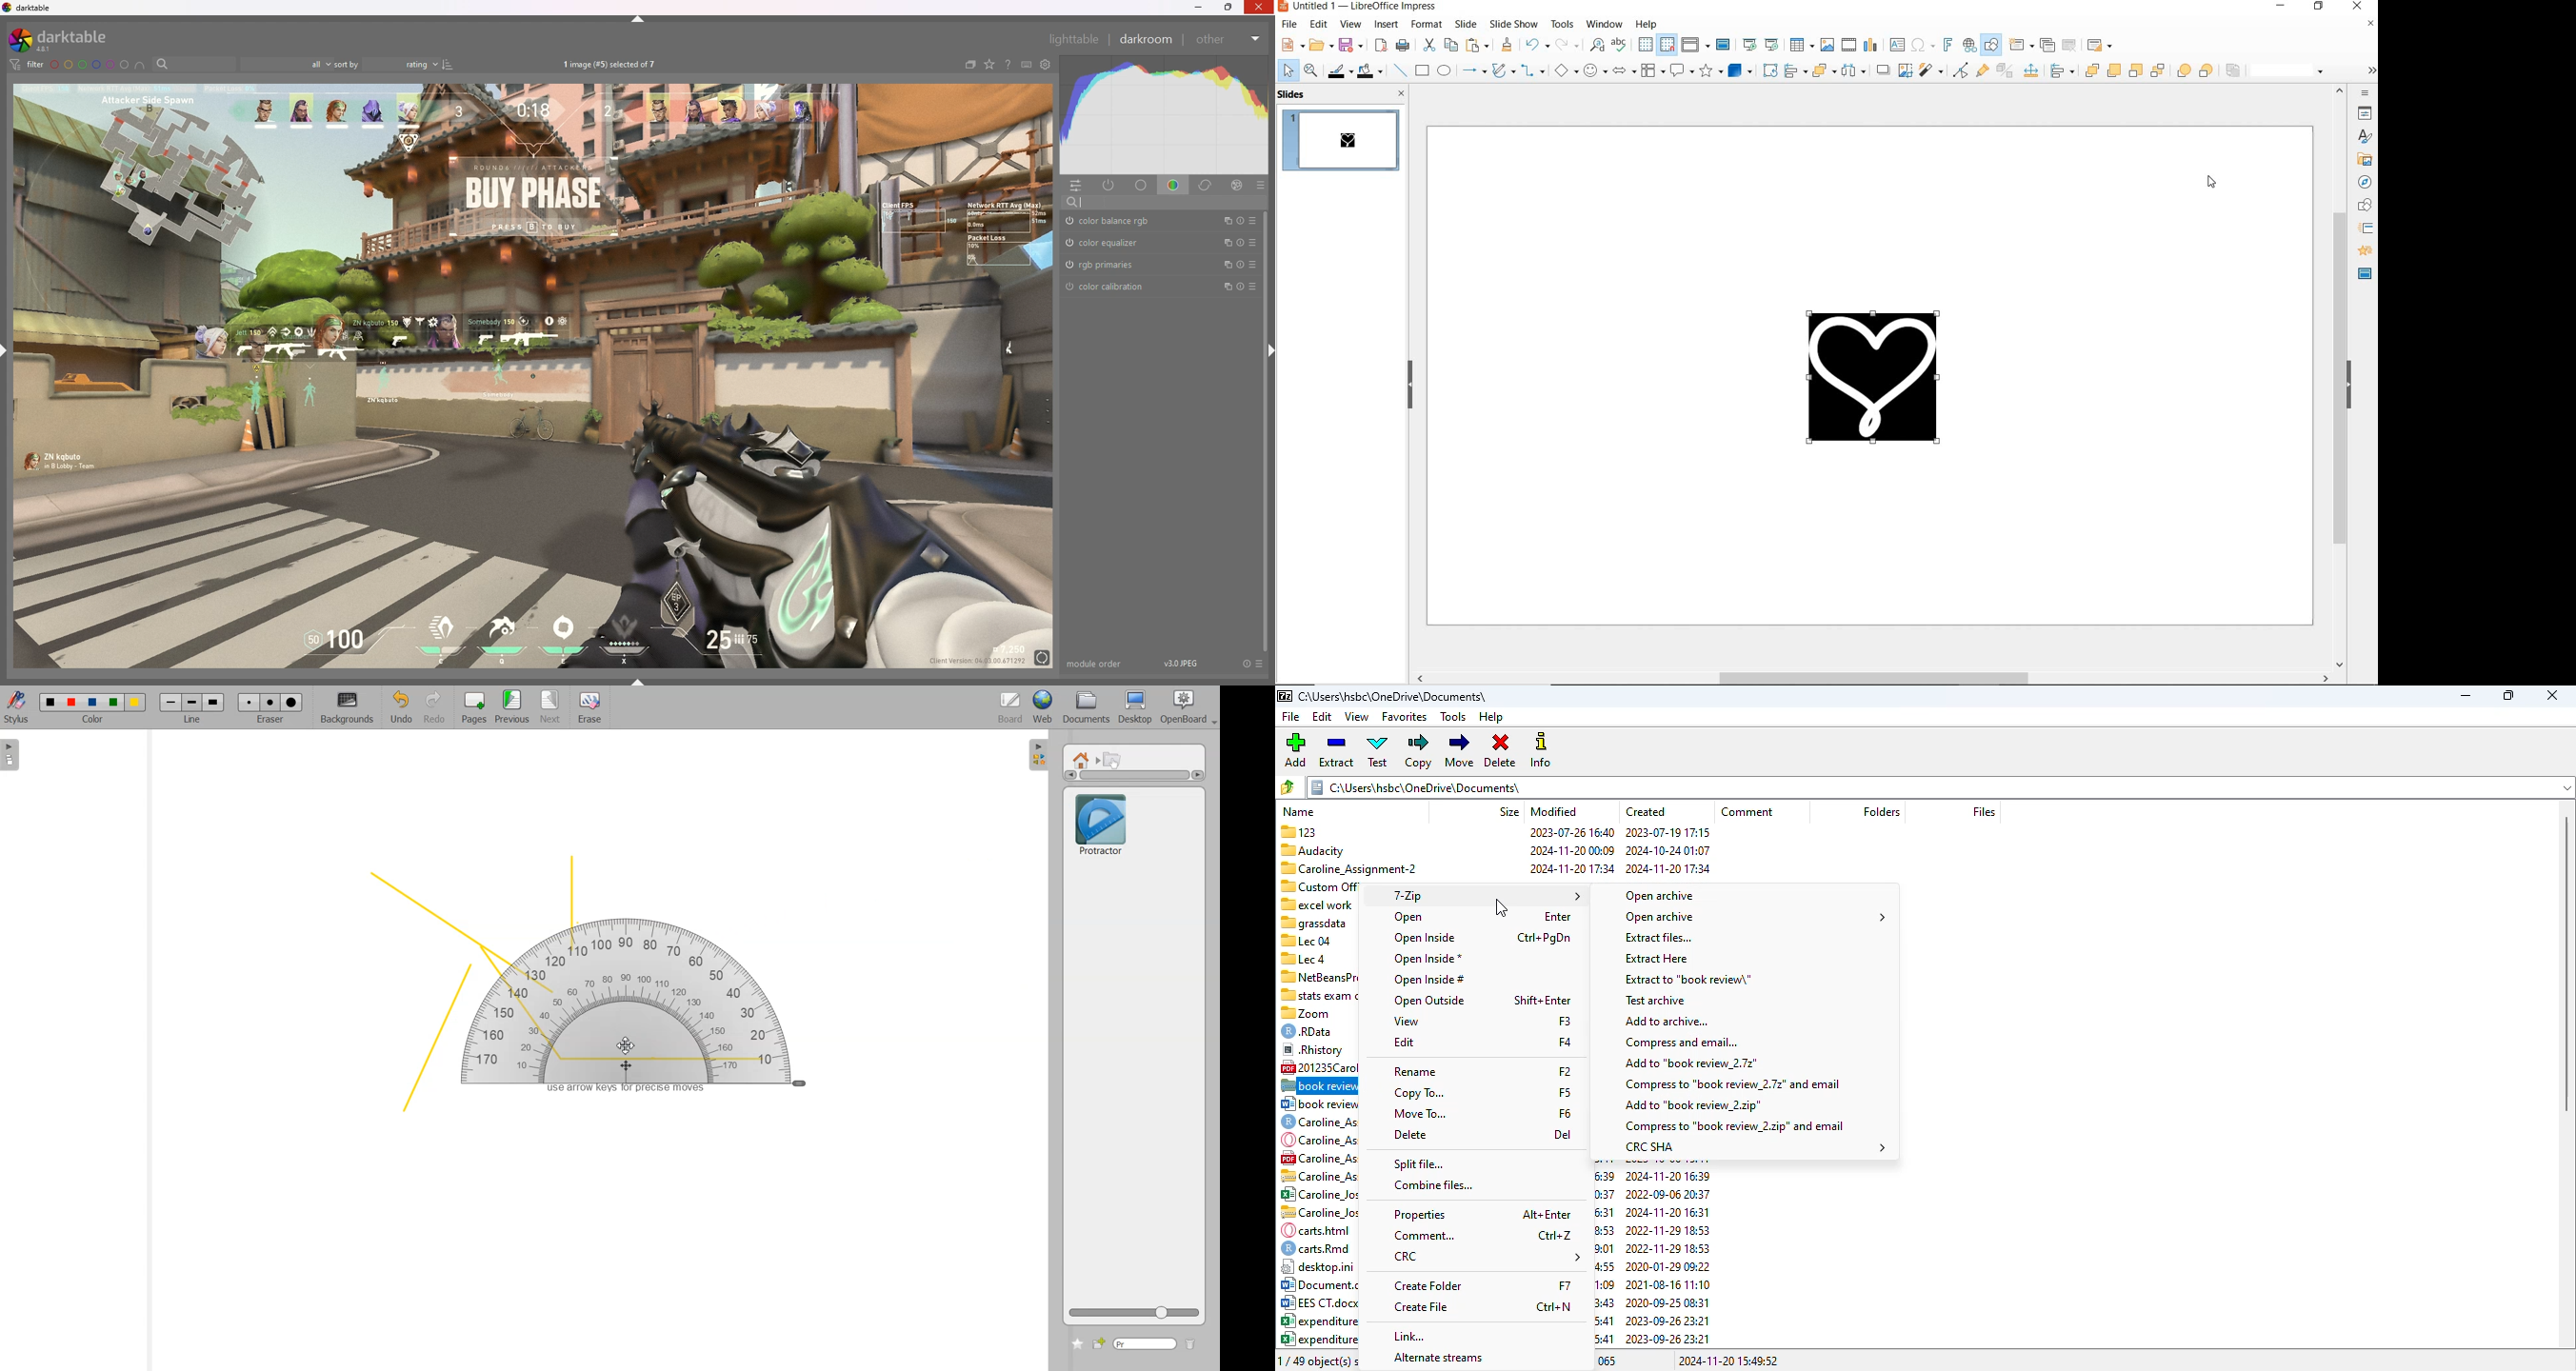 Image resolution: width=2576 pixels, height=1372 pixels. Describe the element at coordinates (1564, 1113) in the screenshot. I see `shortcut for move to` at that location.